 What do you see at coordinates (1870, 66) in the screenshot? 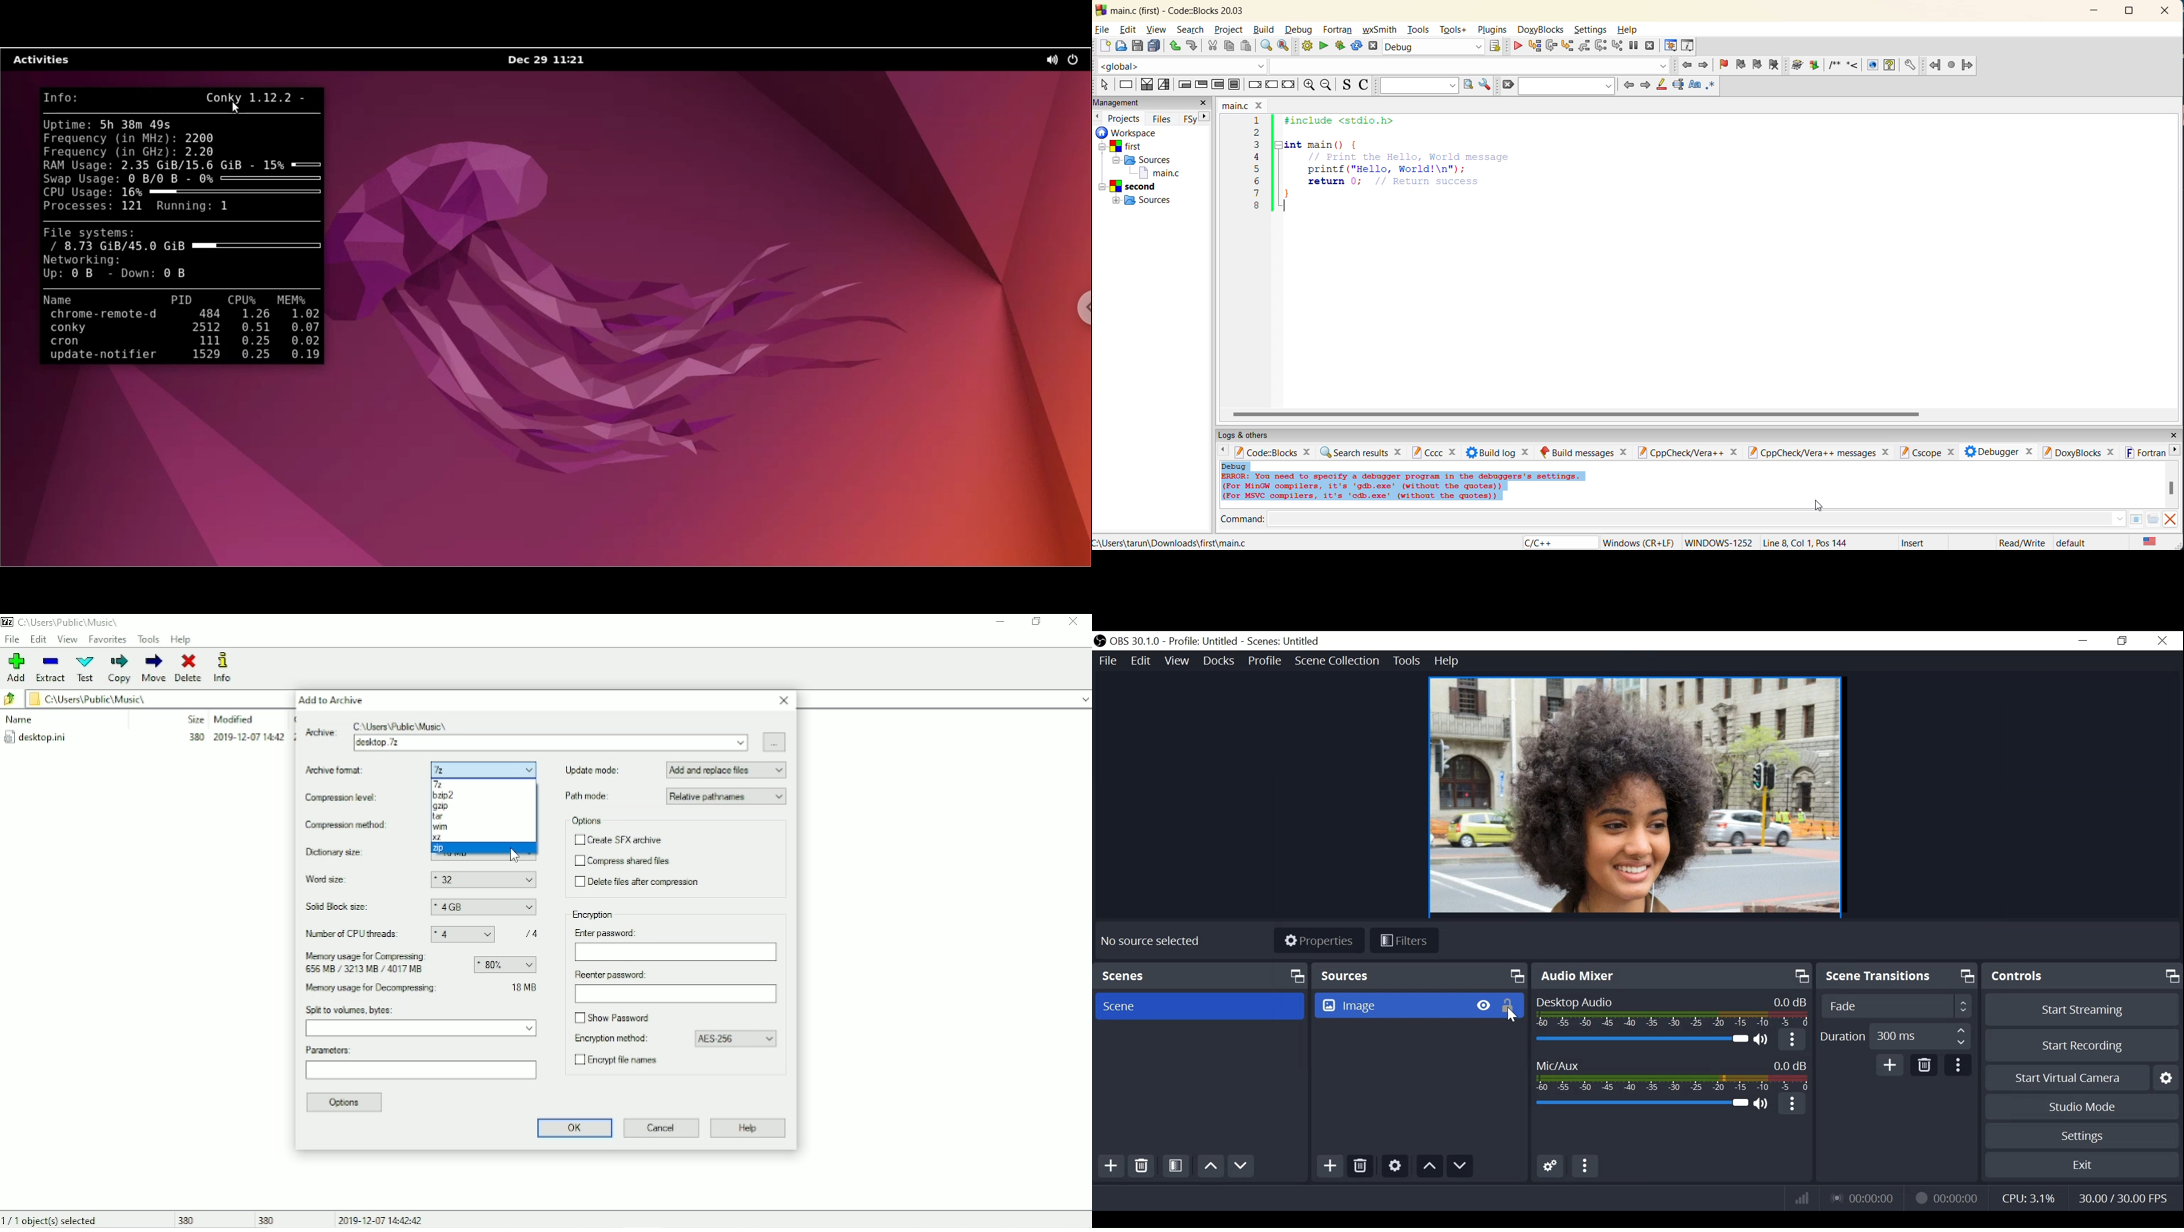
I see `HTML` at bounding box center [1870, 66].